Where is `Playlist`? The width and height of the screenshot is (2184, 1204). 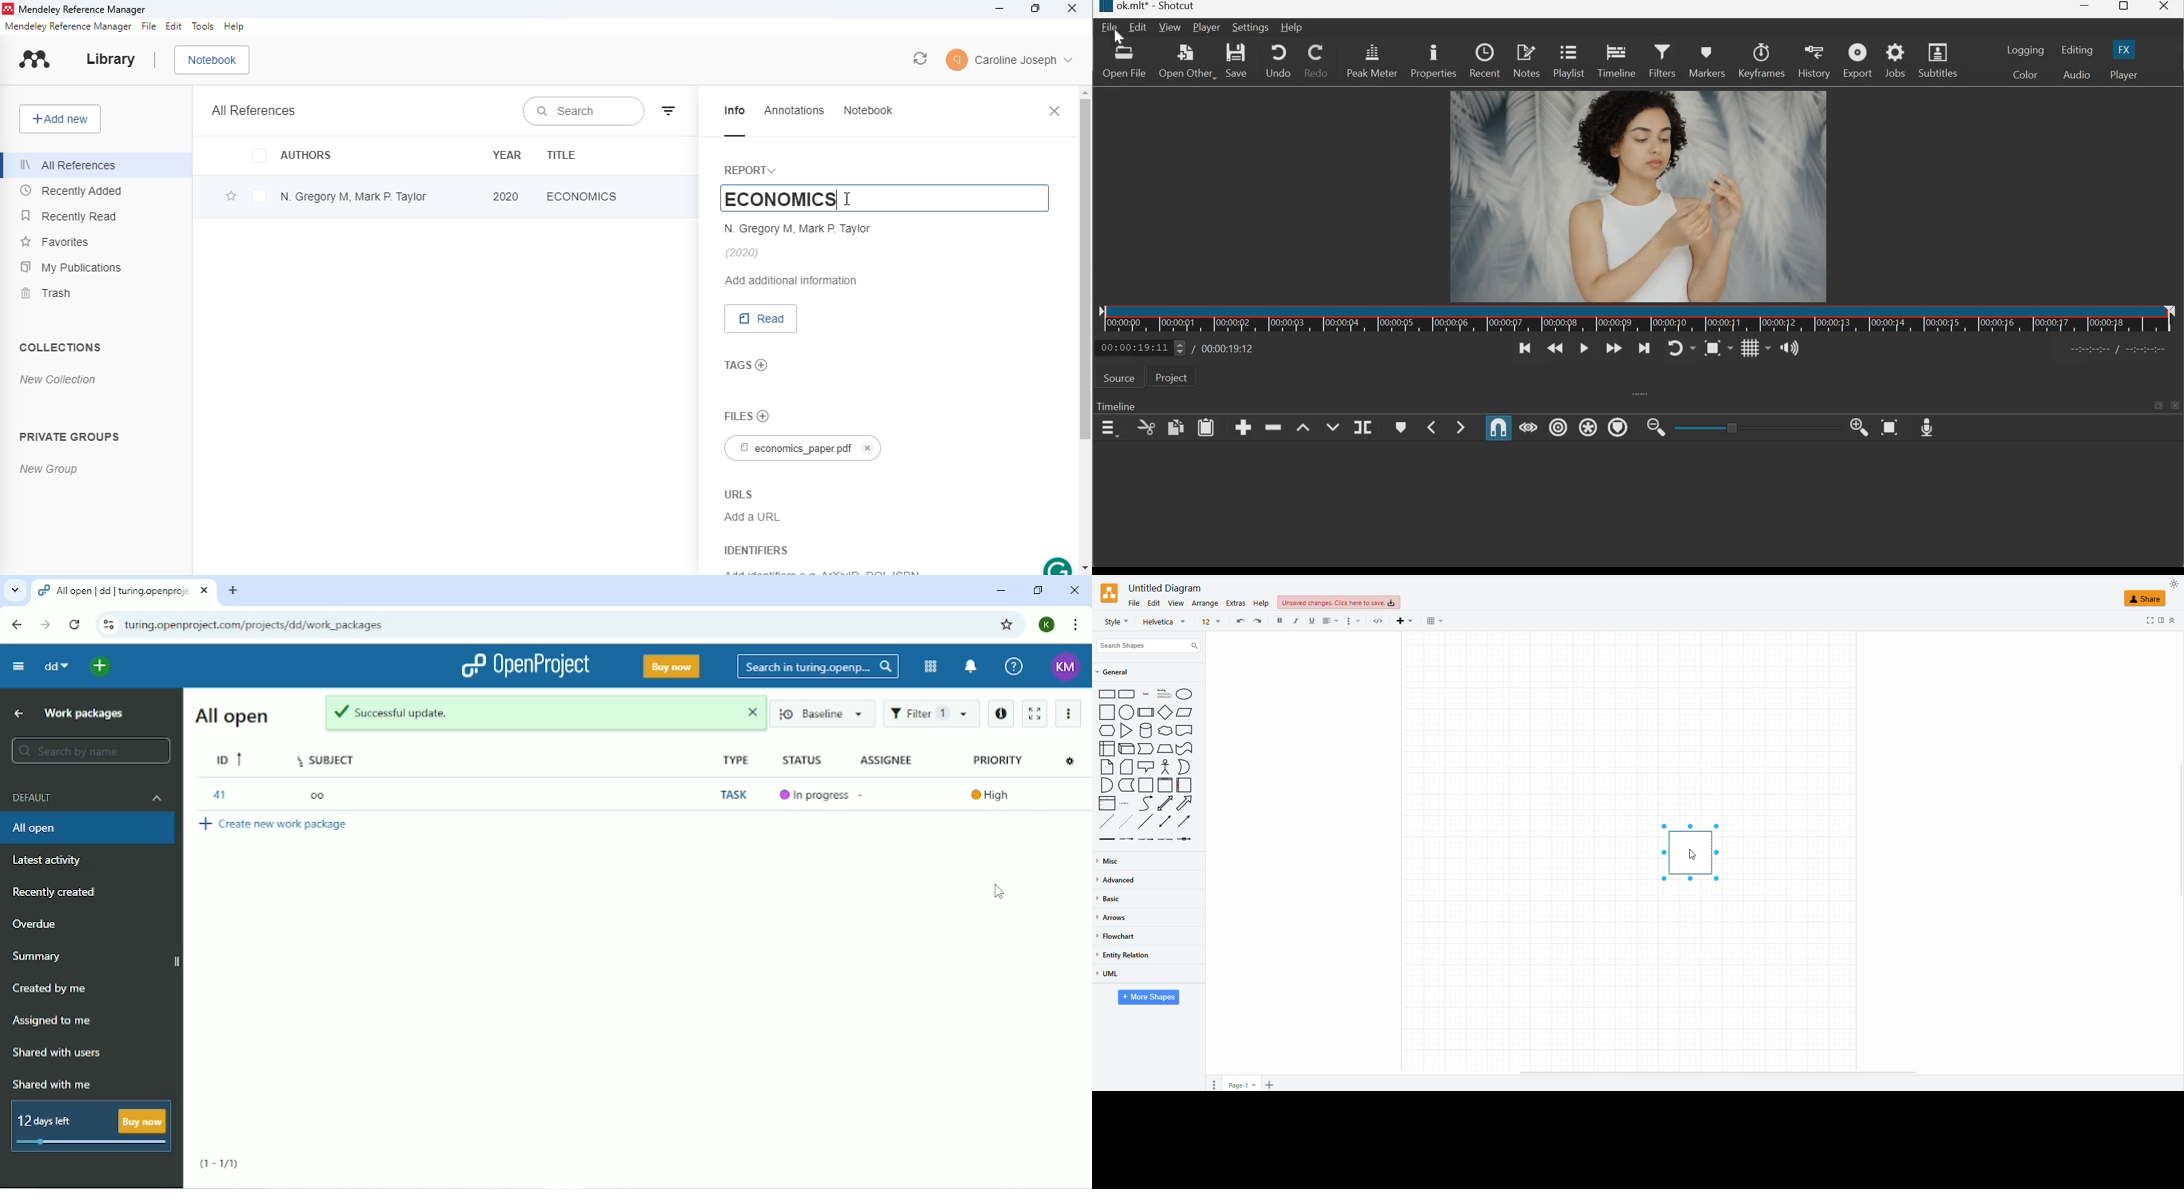
Playlist is located at coordinates (1571, 62).